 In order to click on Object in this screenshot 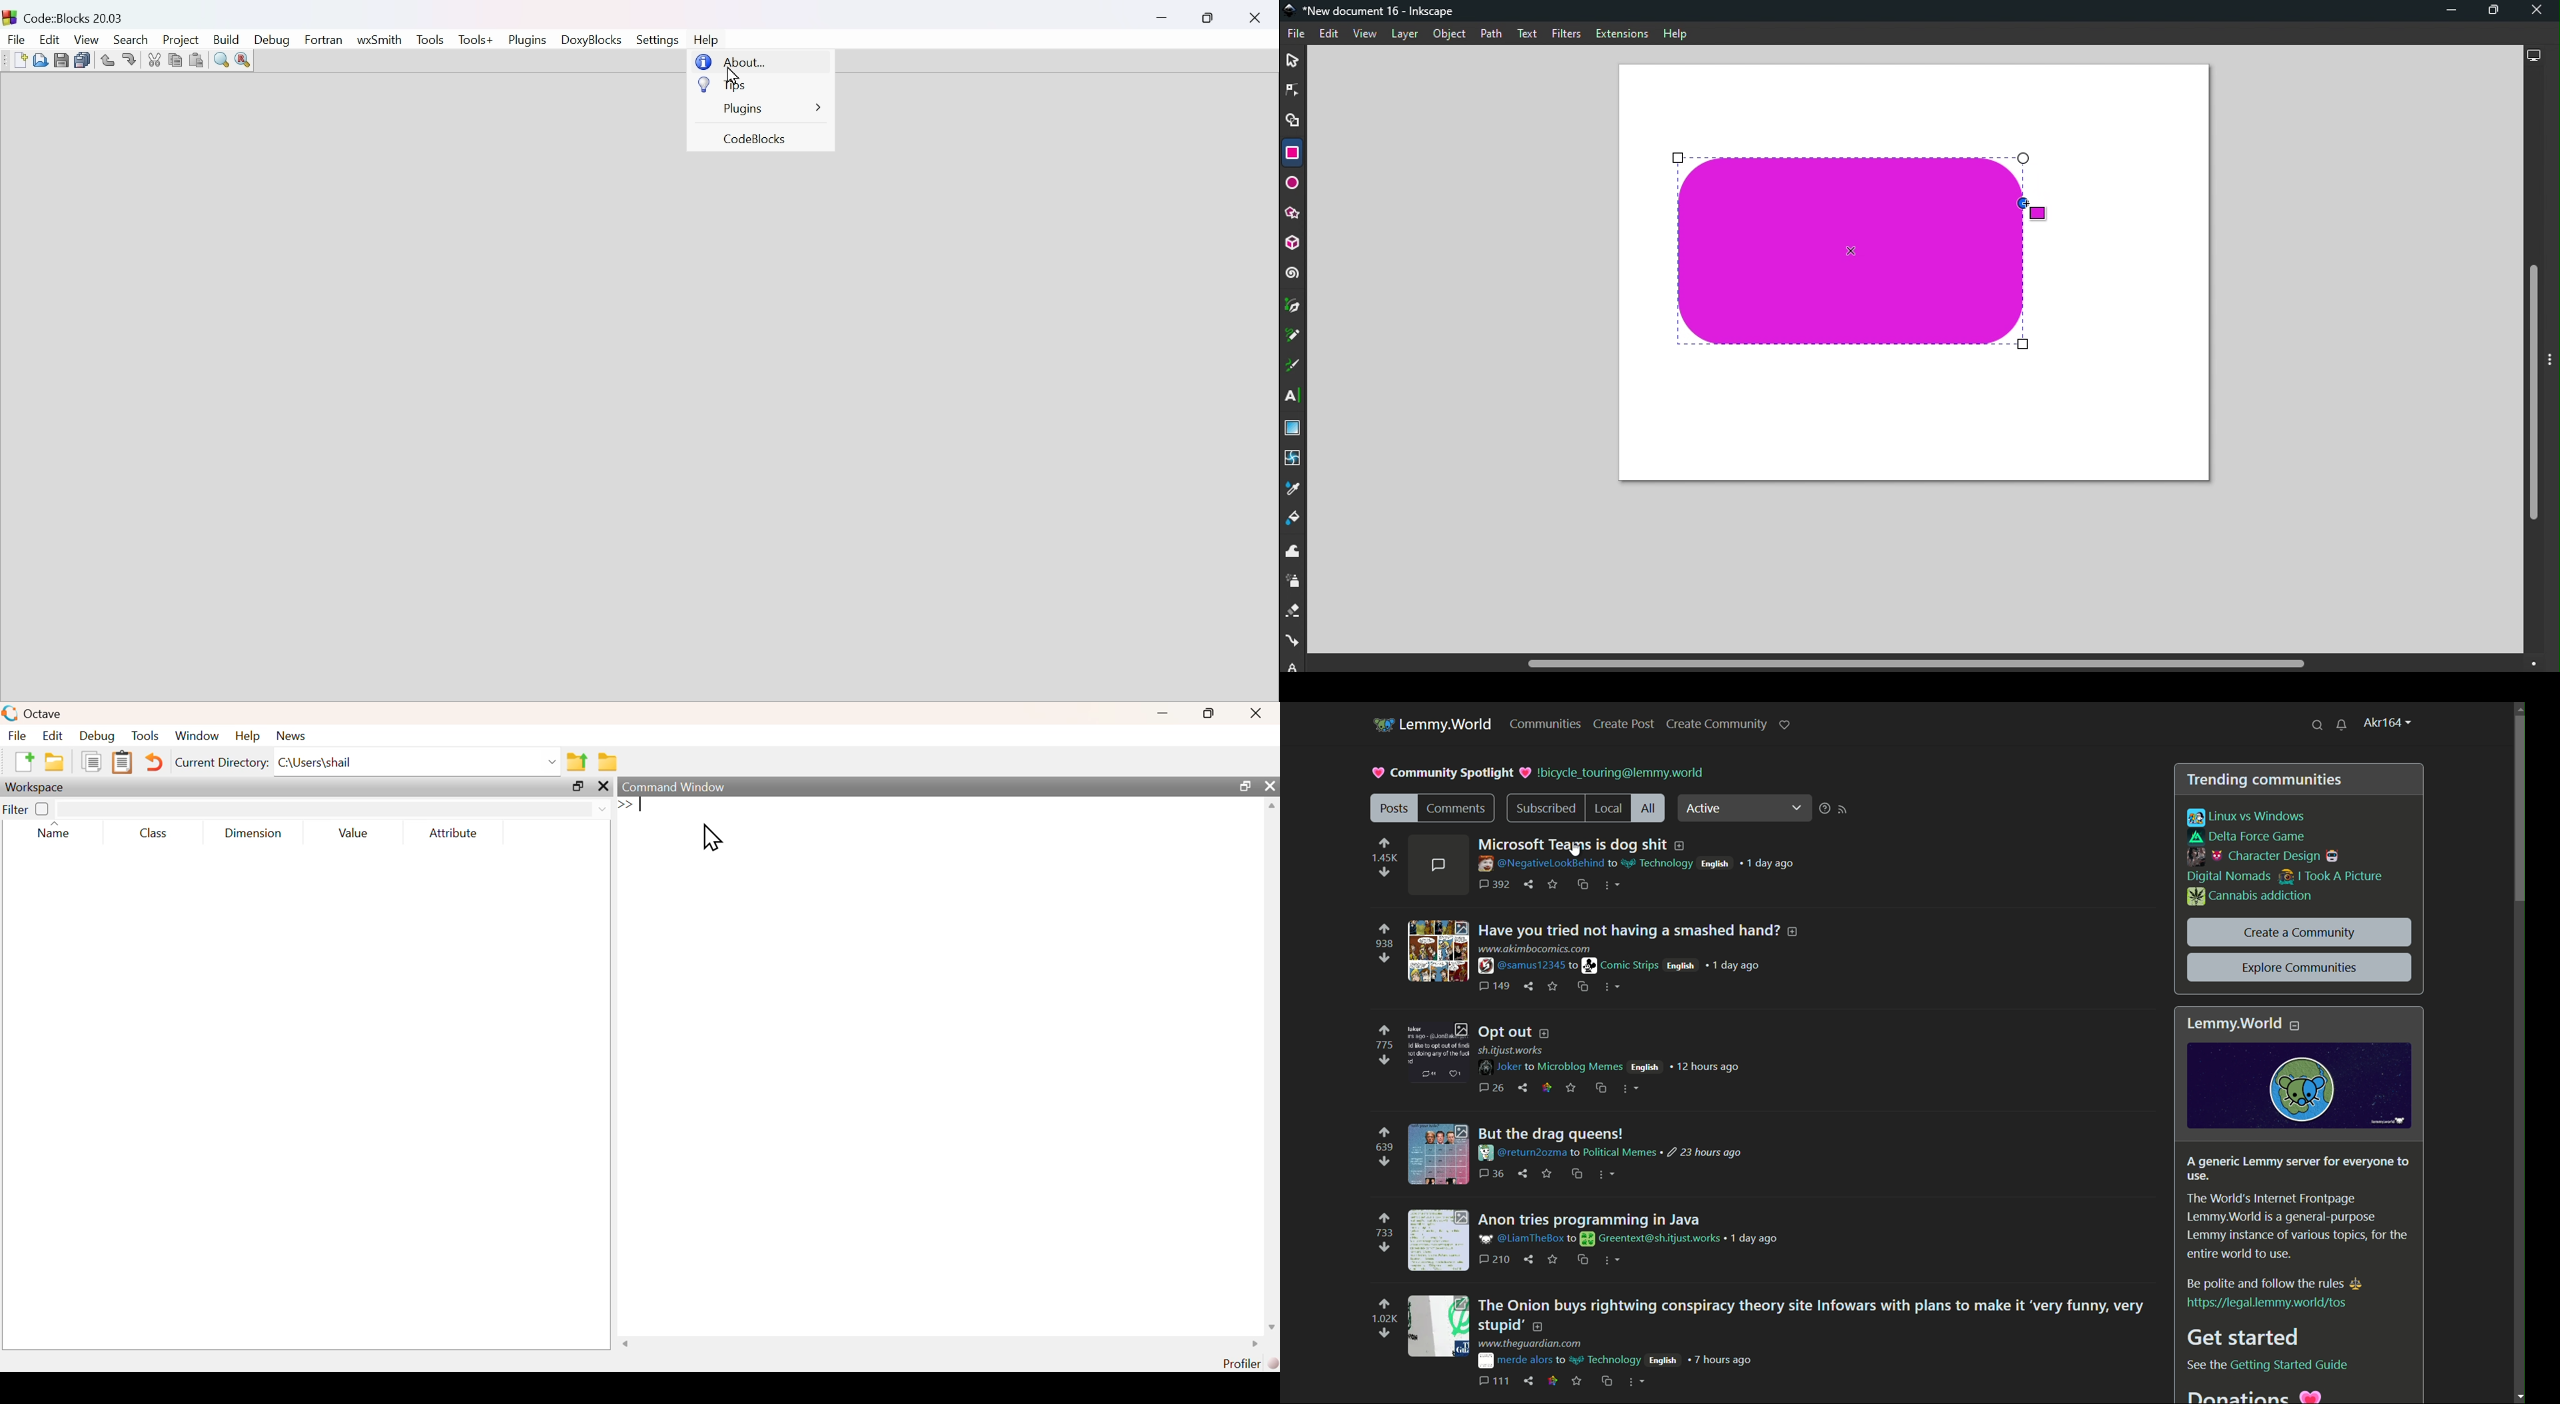, I will do `click(1450, 35)`.